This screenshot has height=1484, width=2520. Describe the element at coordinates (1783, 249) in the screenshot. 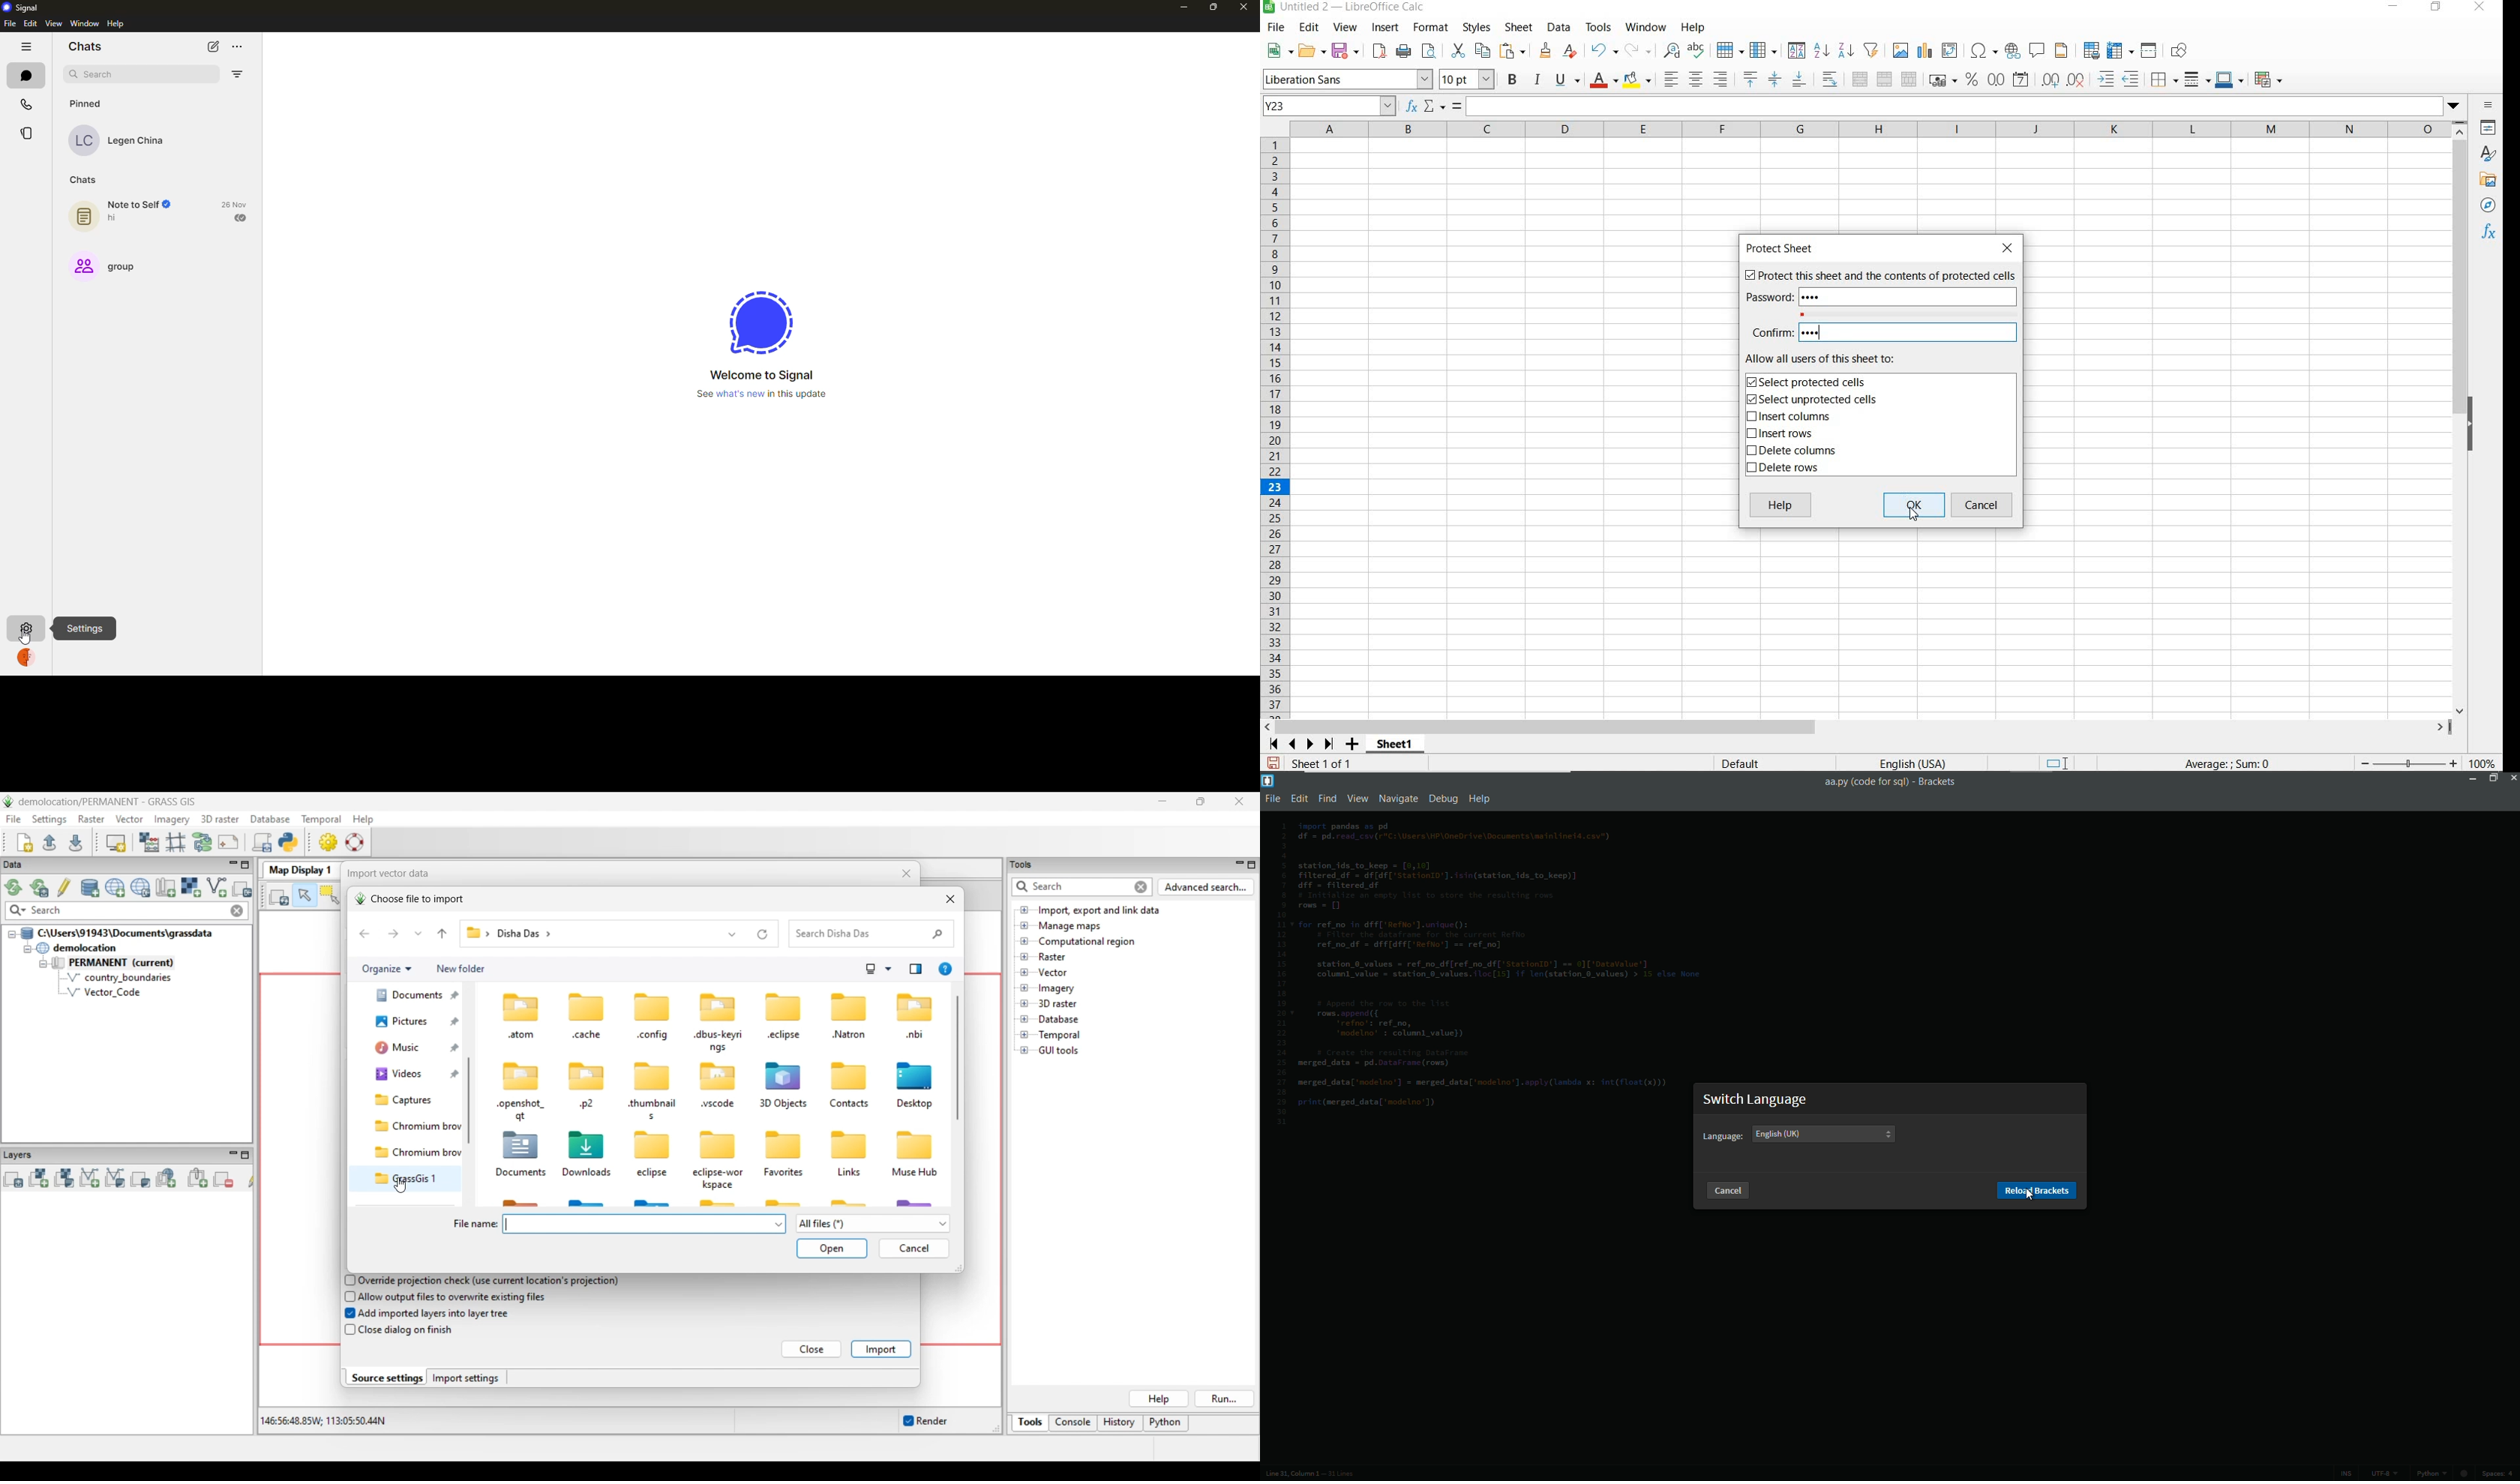

I see `PROTECT SHEET` at that location.